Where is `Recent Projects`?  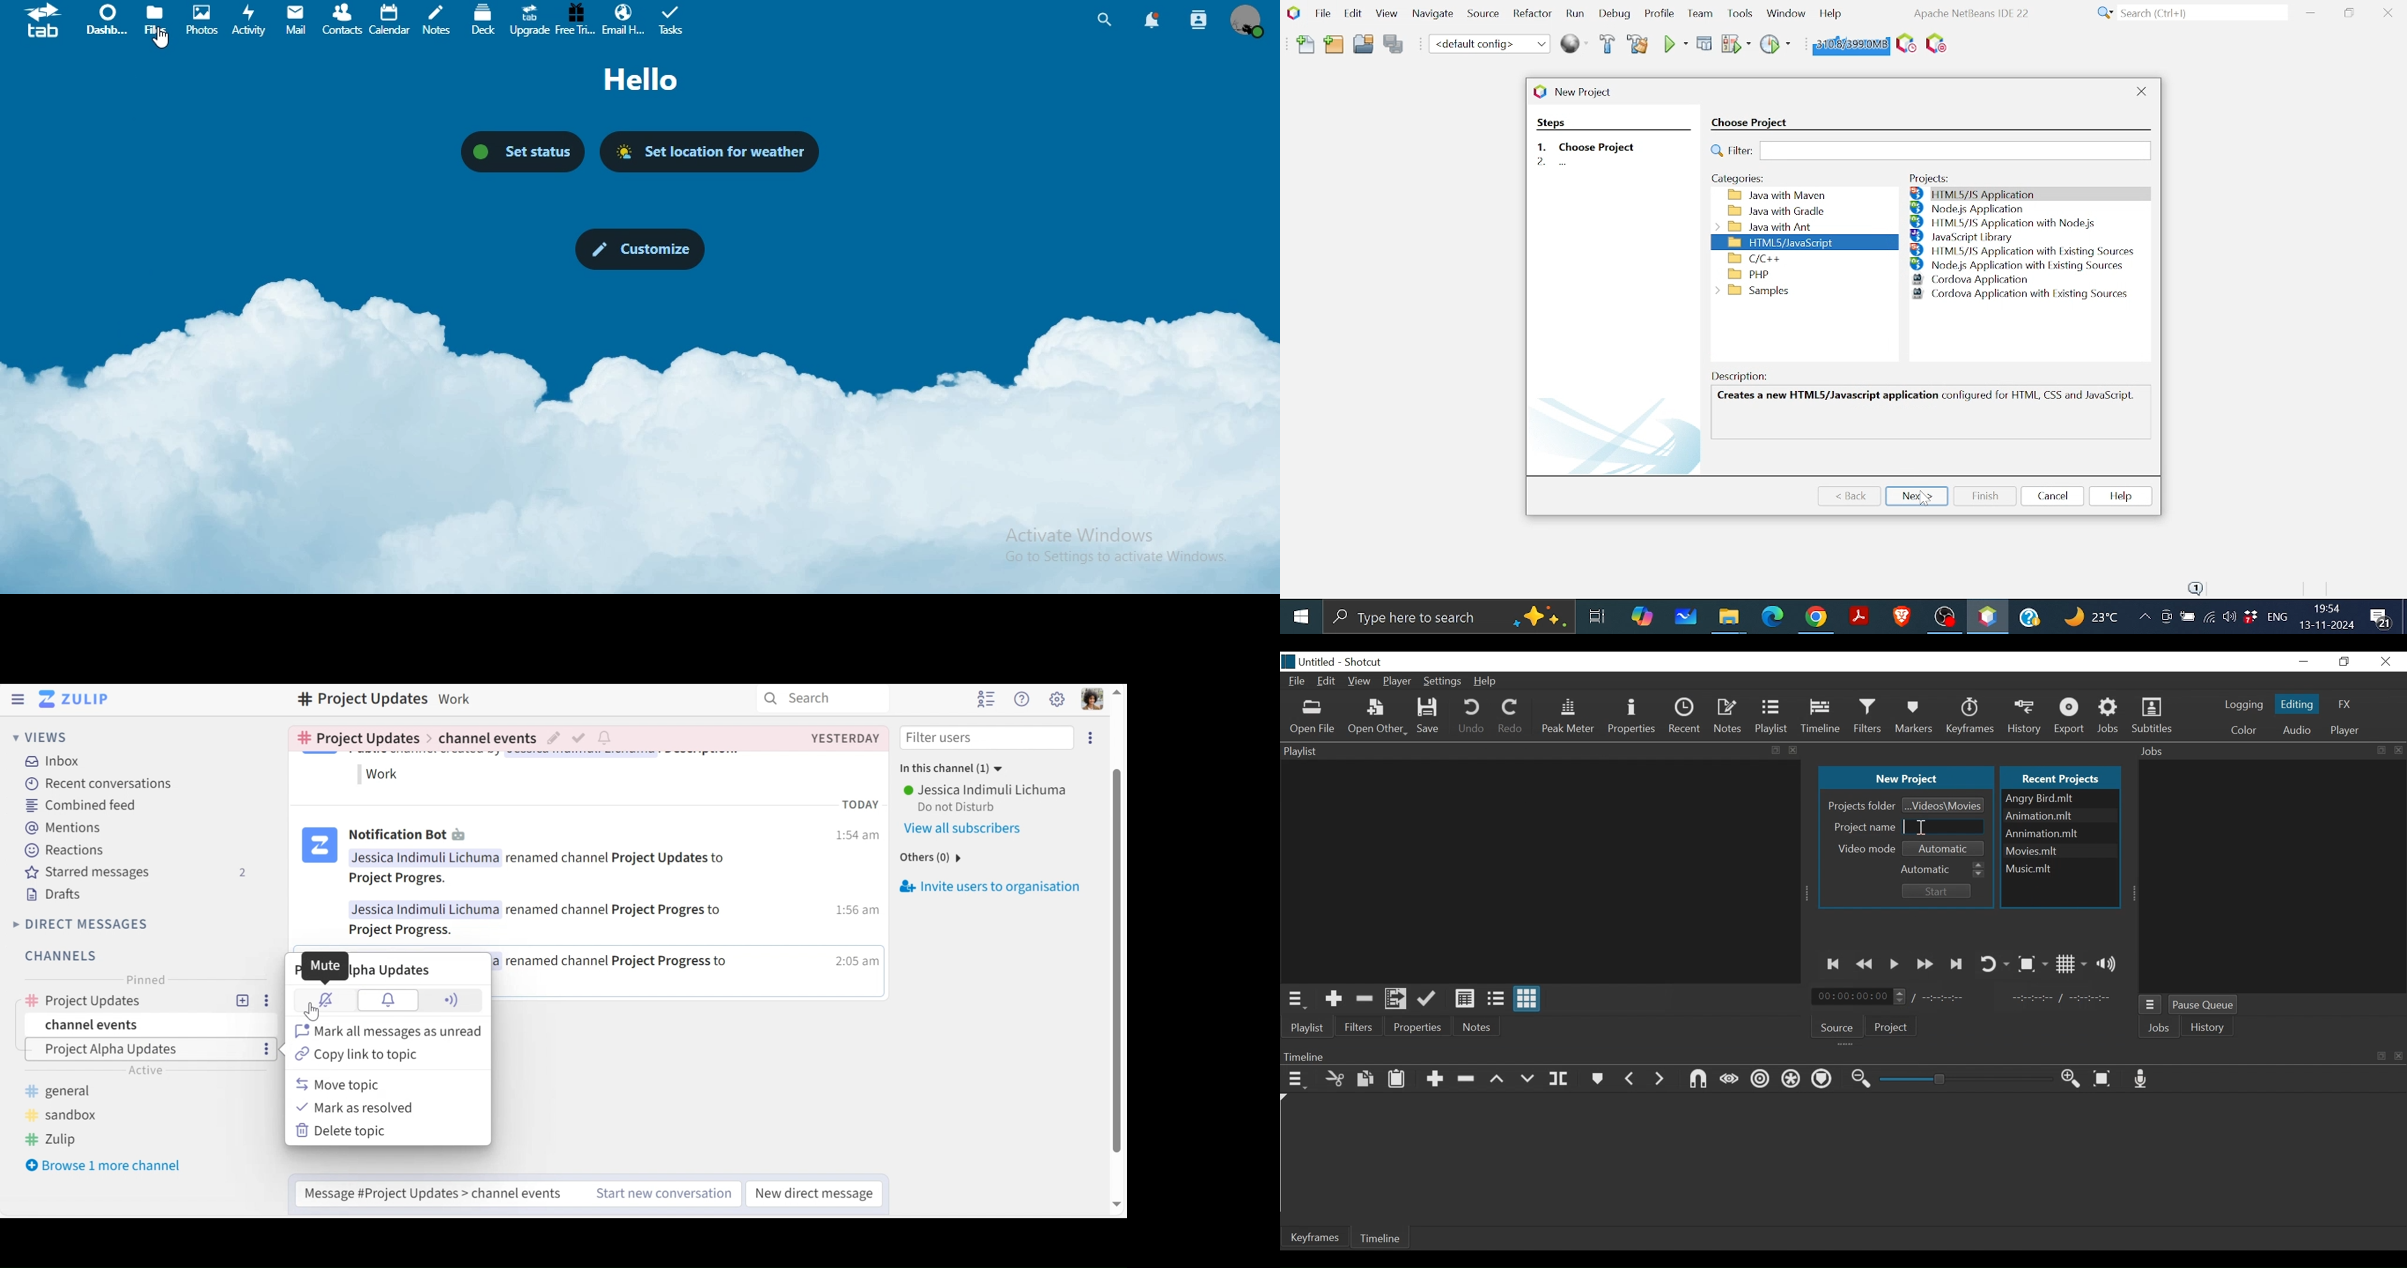
Recent Projects is located at coordinates (2063, 777).